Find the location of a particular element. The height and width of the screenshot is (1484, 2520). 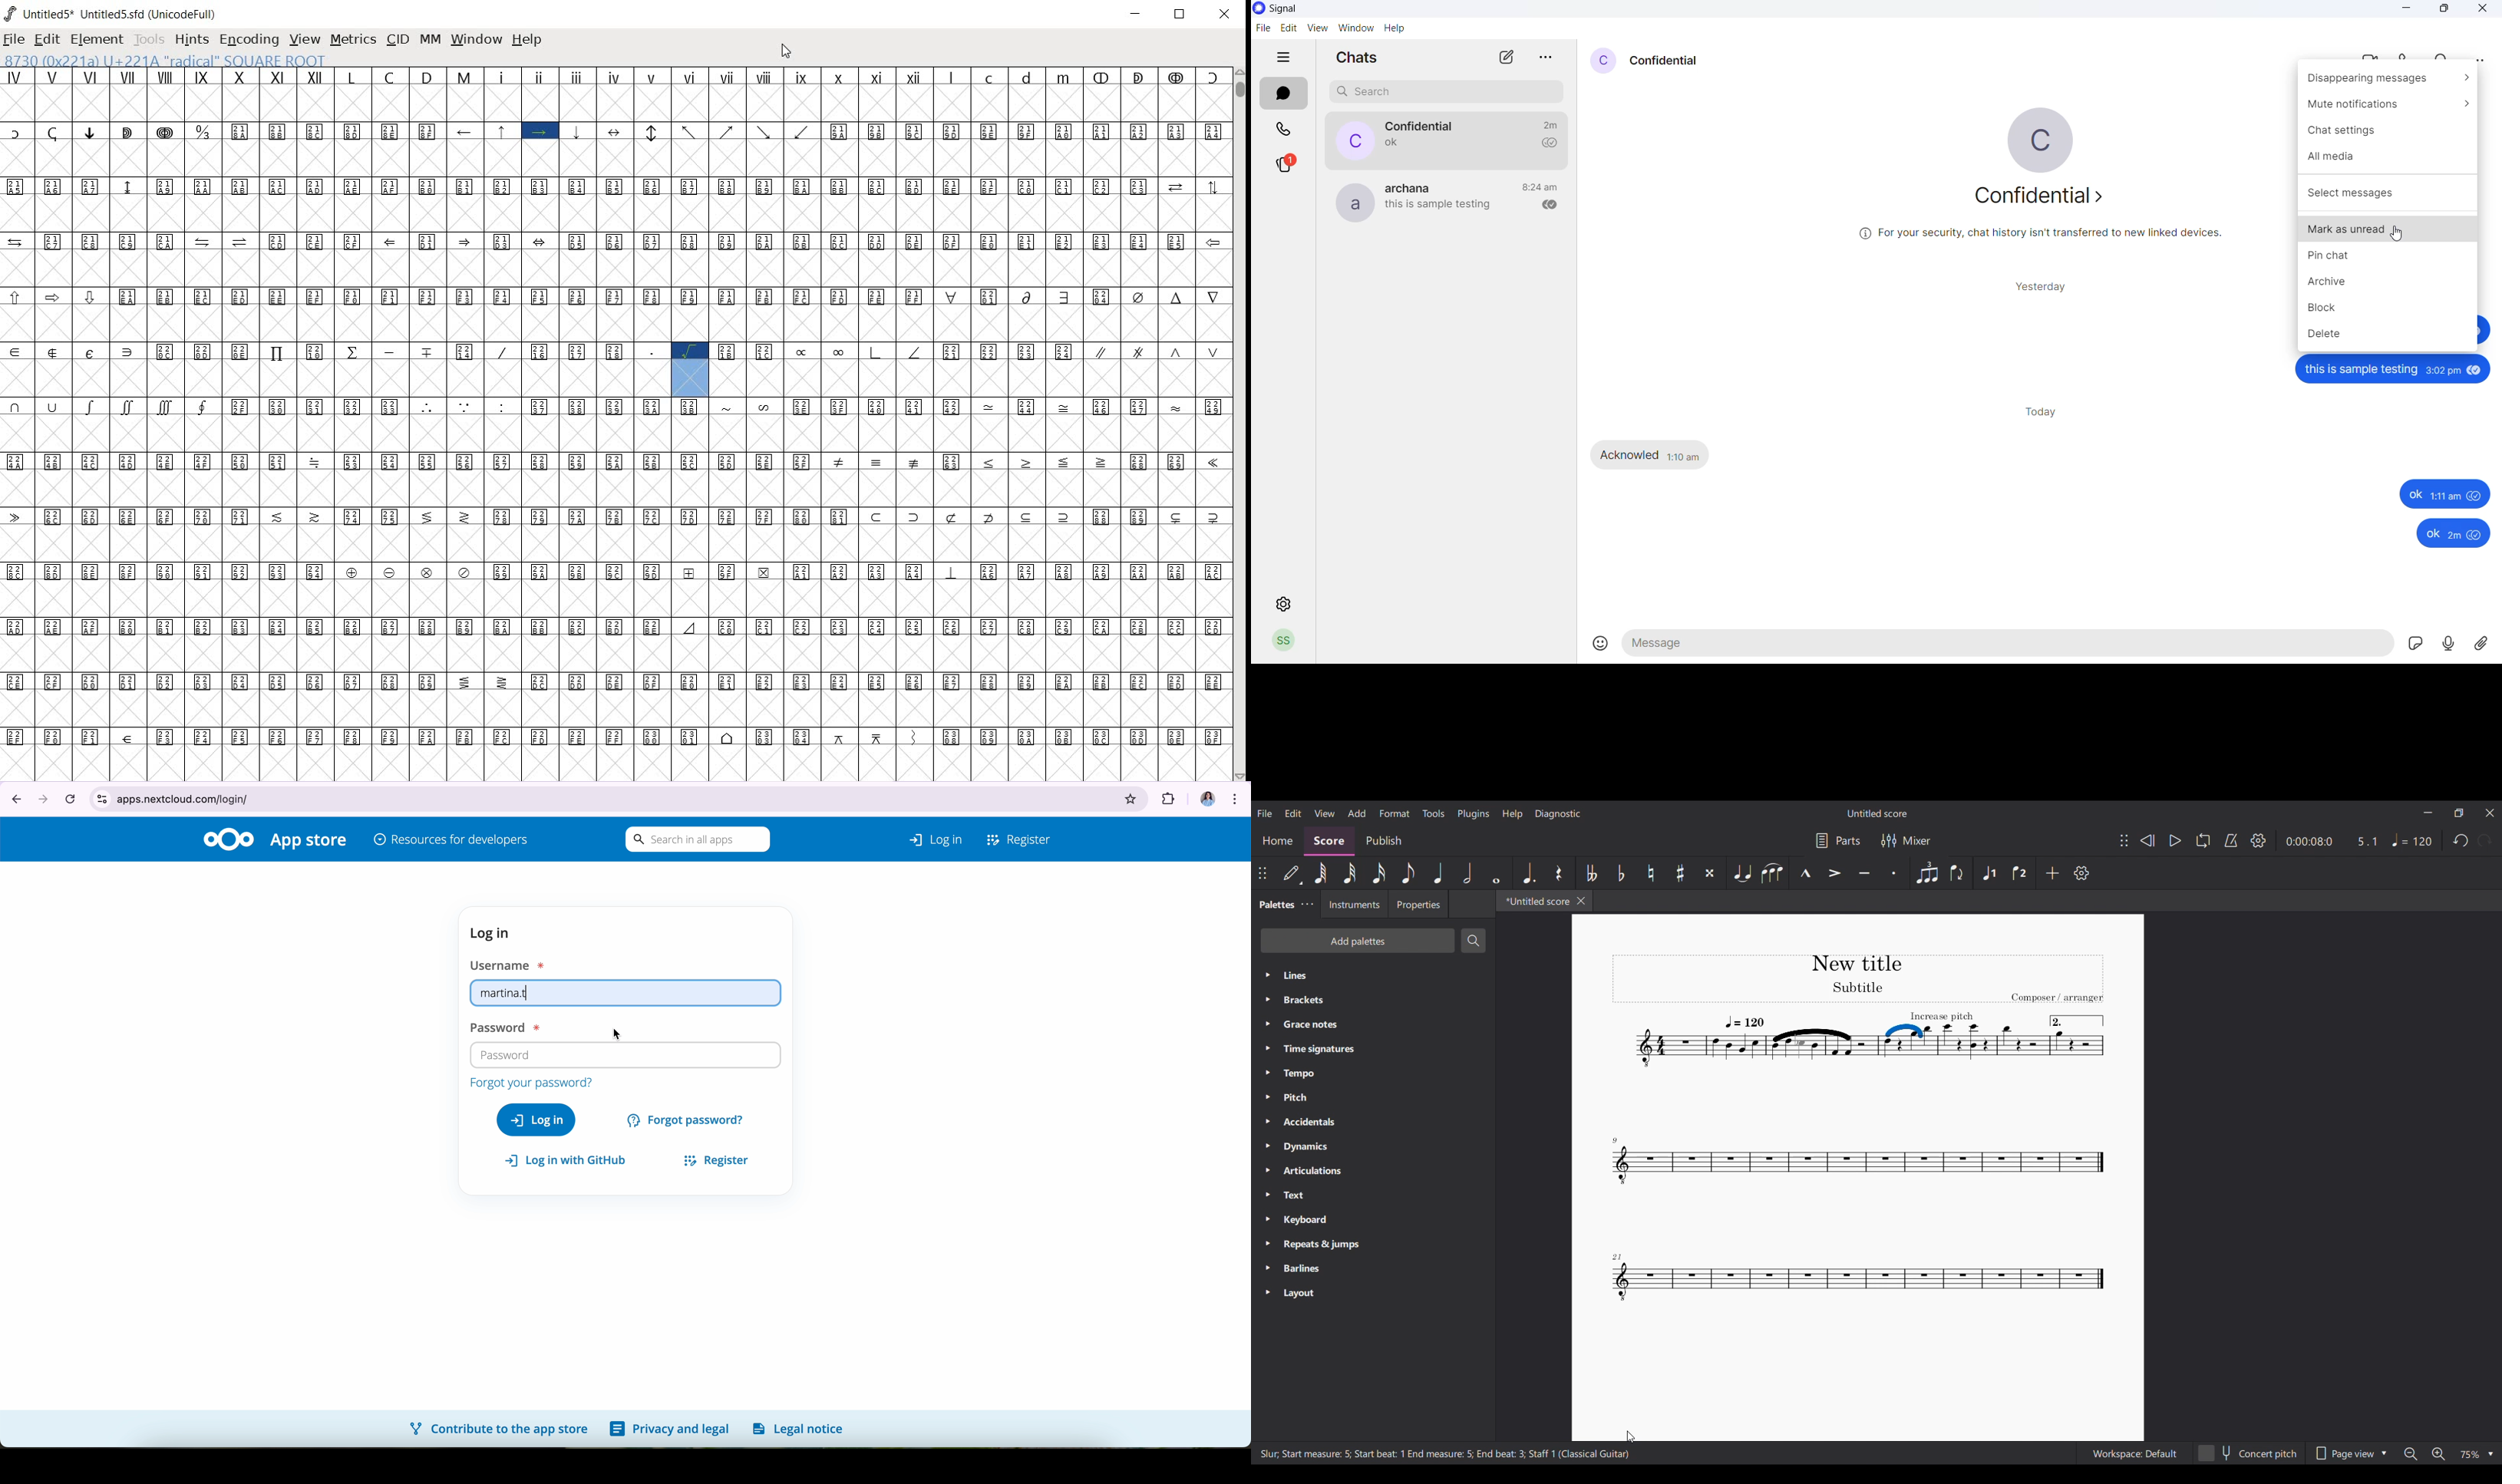

last message is located at coordinates (1438, 207).